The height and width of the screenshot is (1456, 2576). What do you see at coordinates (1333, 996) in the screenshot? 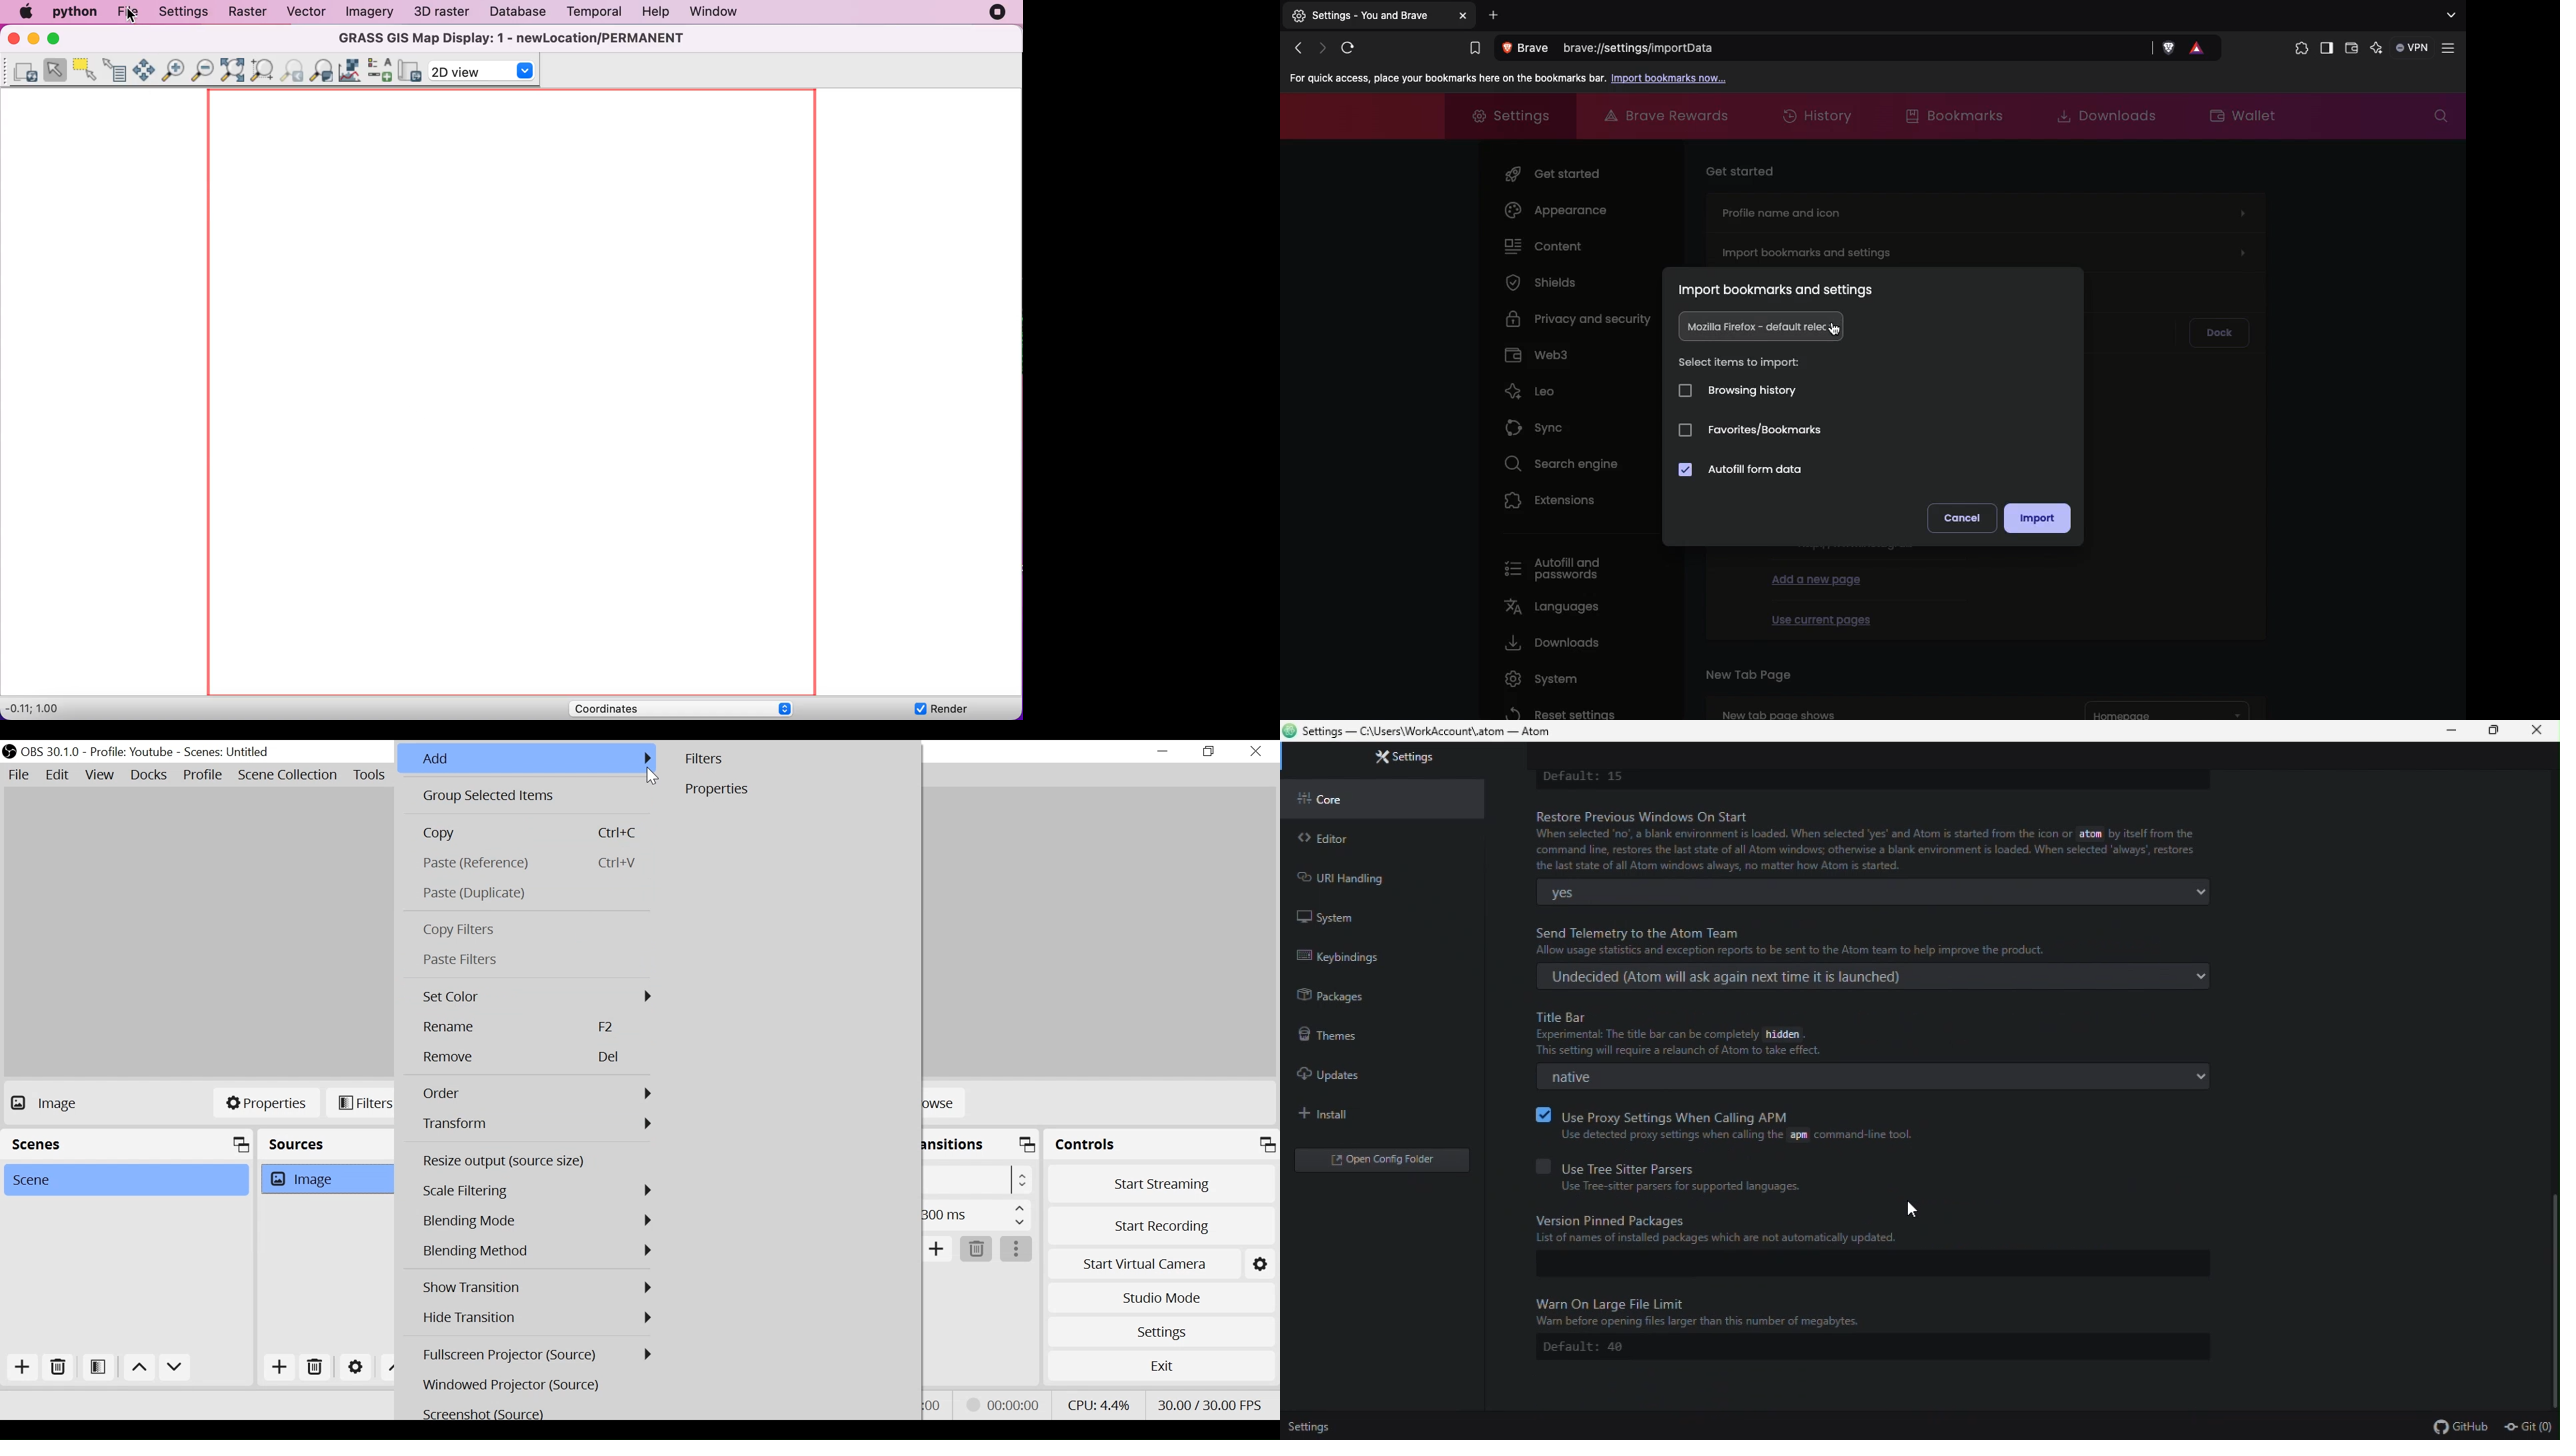
I see `packages` at bounding box center [1333, 996].